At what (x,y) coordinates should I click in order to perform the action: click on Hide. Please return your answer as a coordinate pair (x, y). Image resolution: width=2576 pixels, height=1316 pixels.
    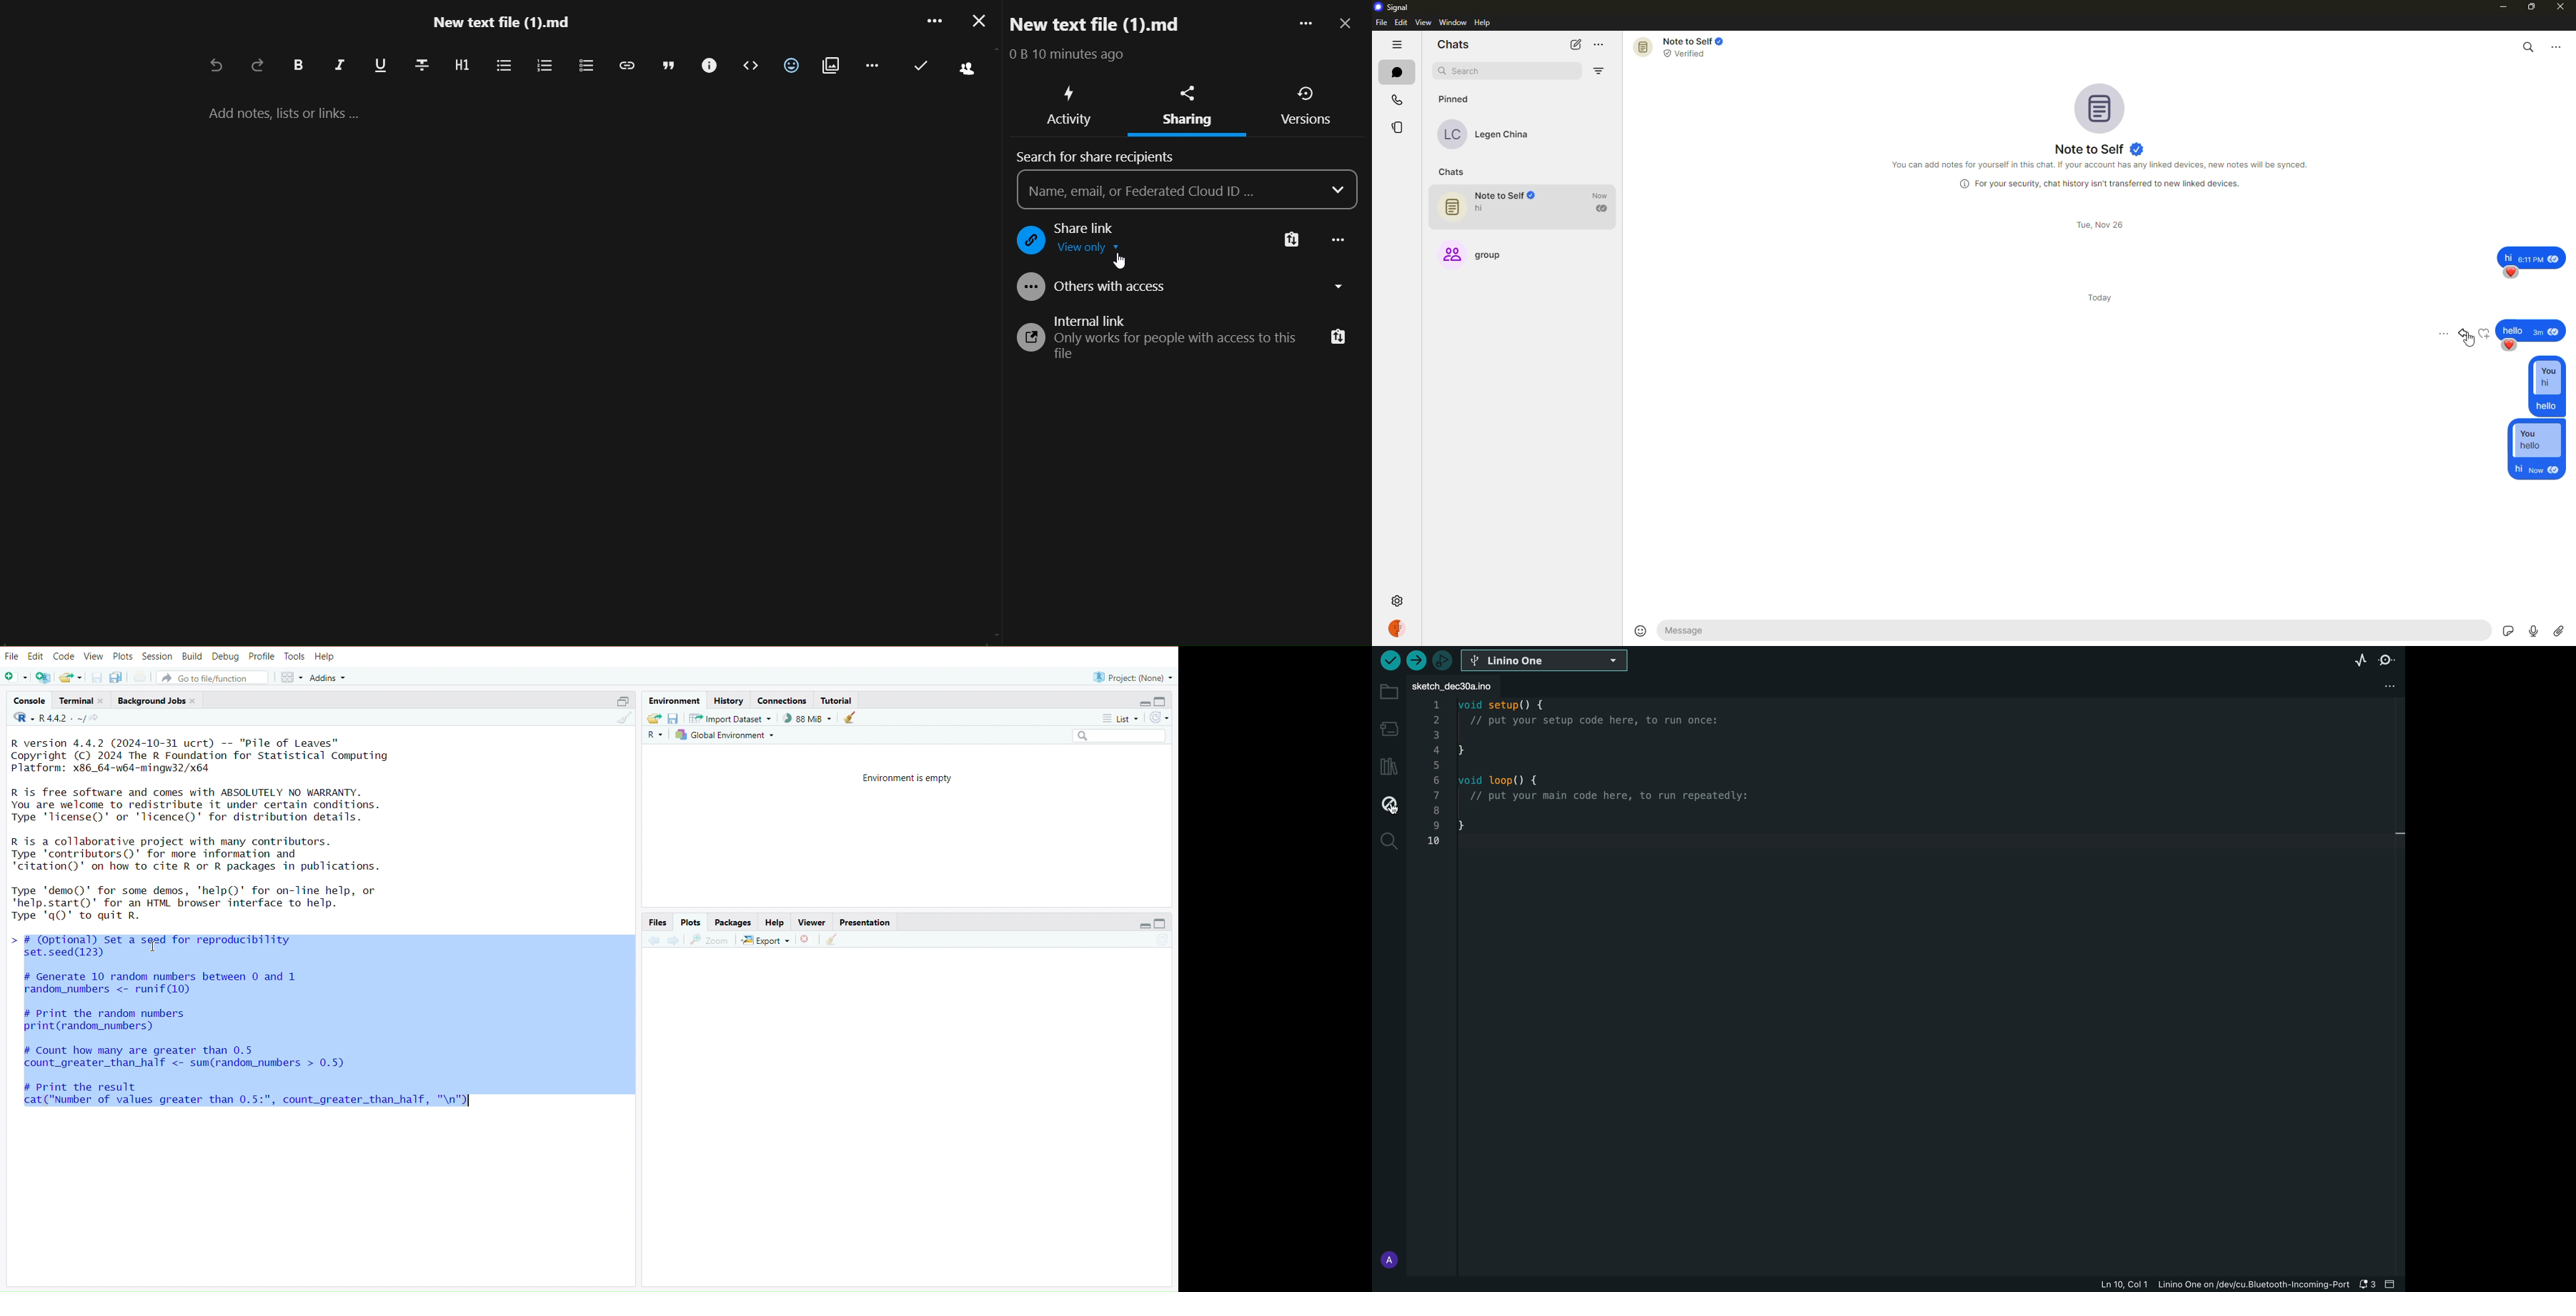
    Looking at the image, I should click on (1145, 924).